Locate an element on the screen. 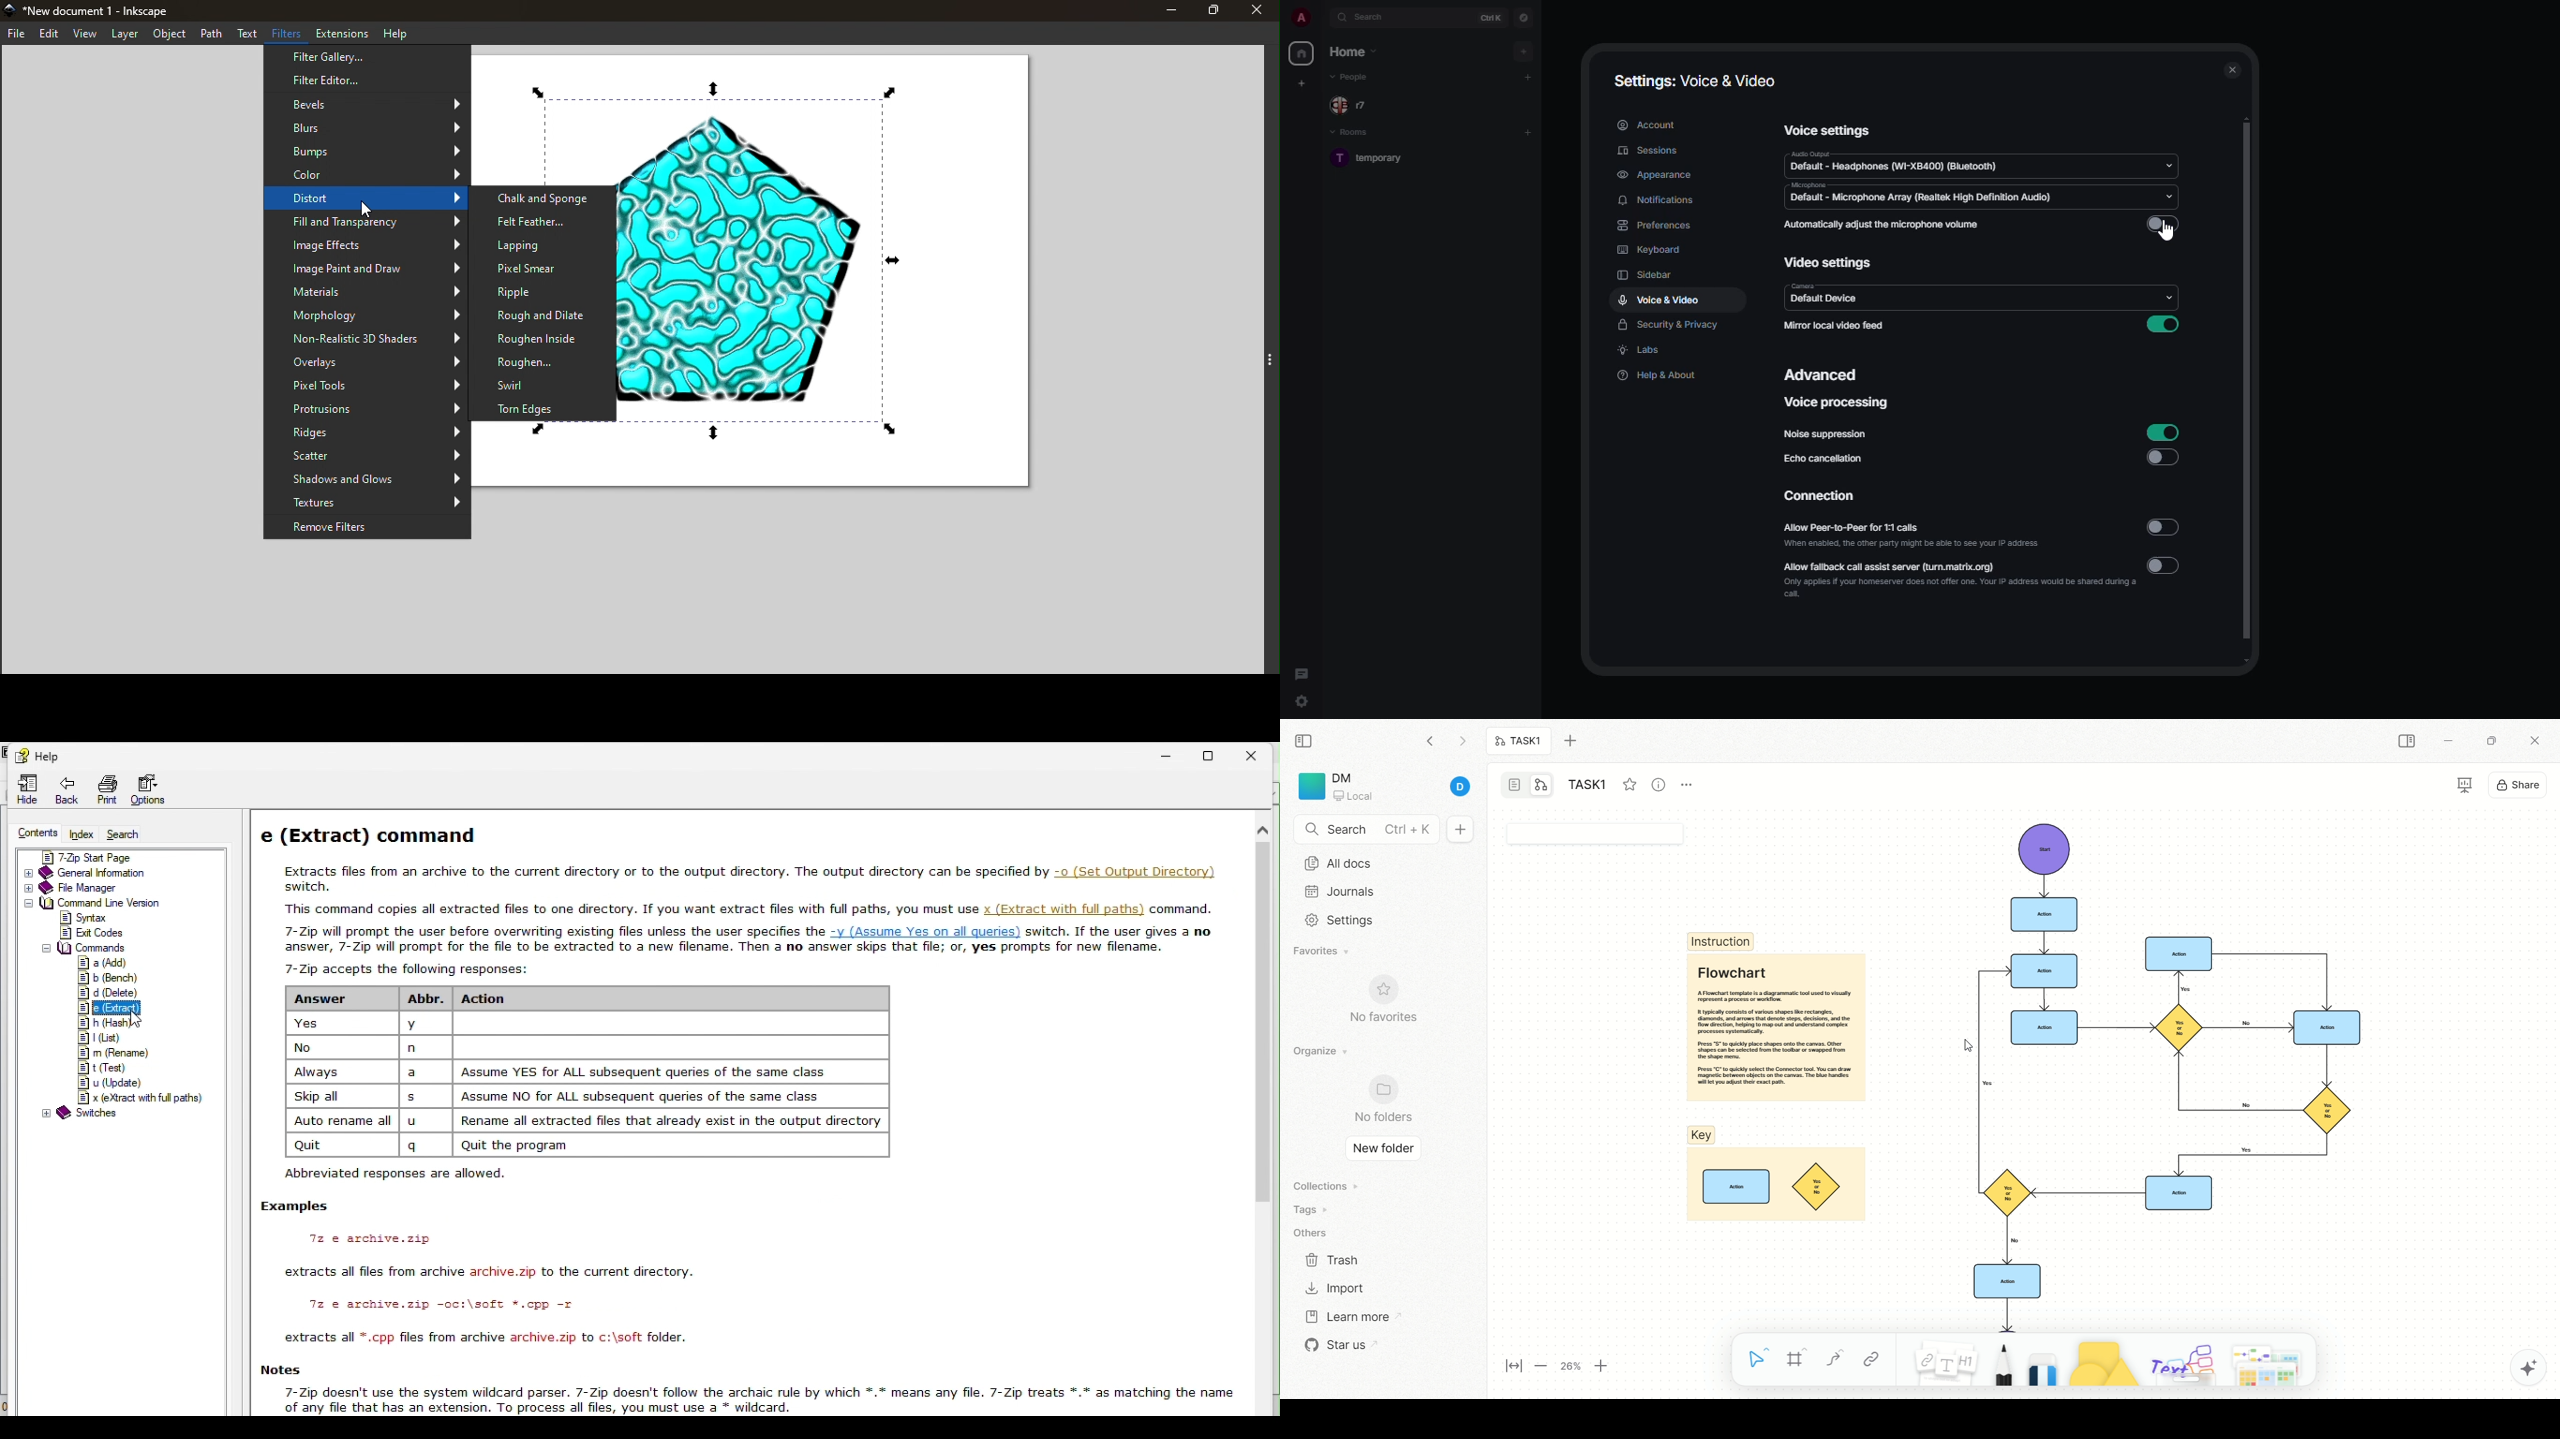 This screenshot has width=2576, height=1456. keyboard is located at coordinates (1649, 250).